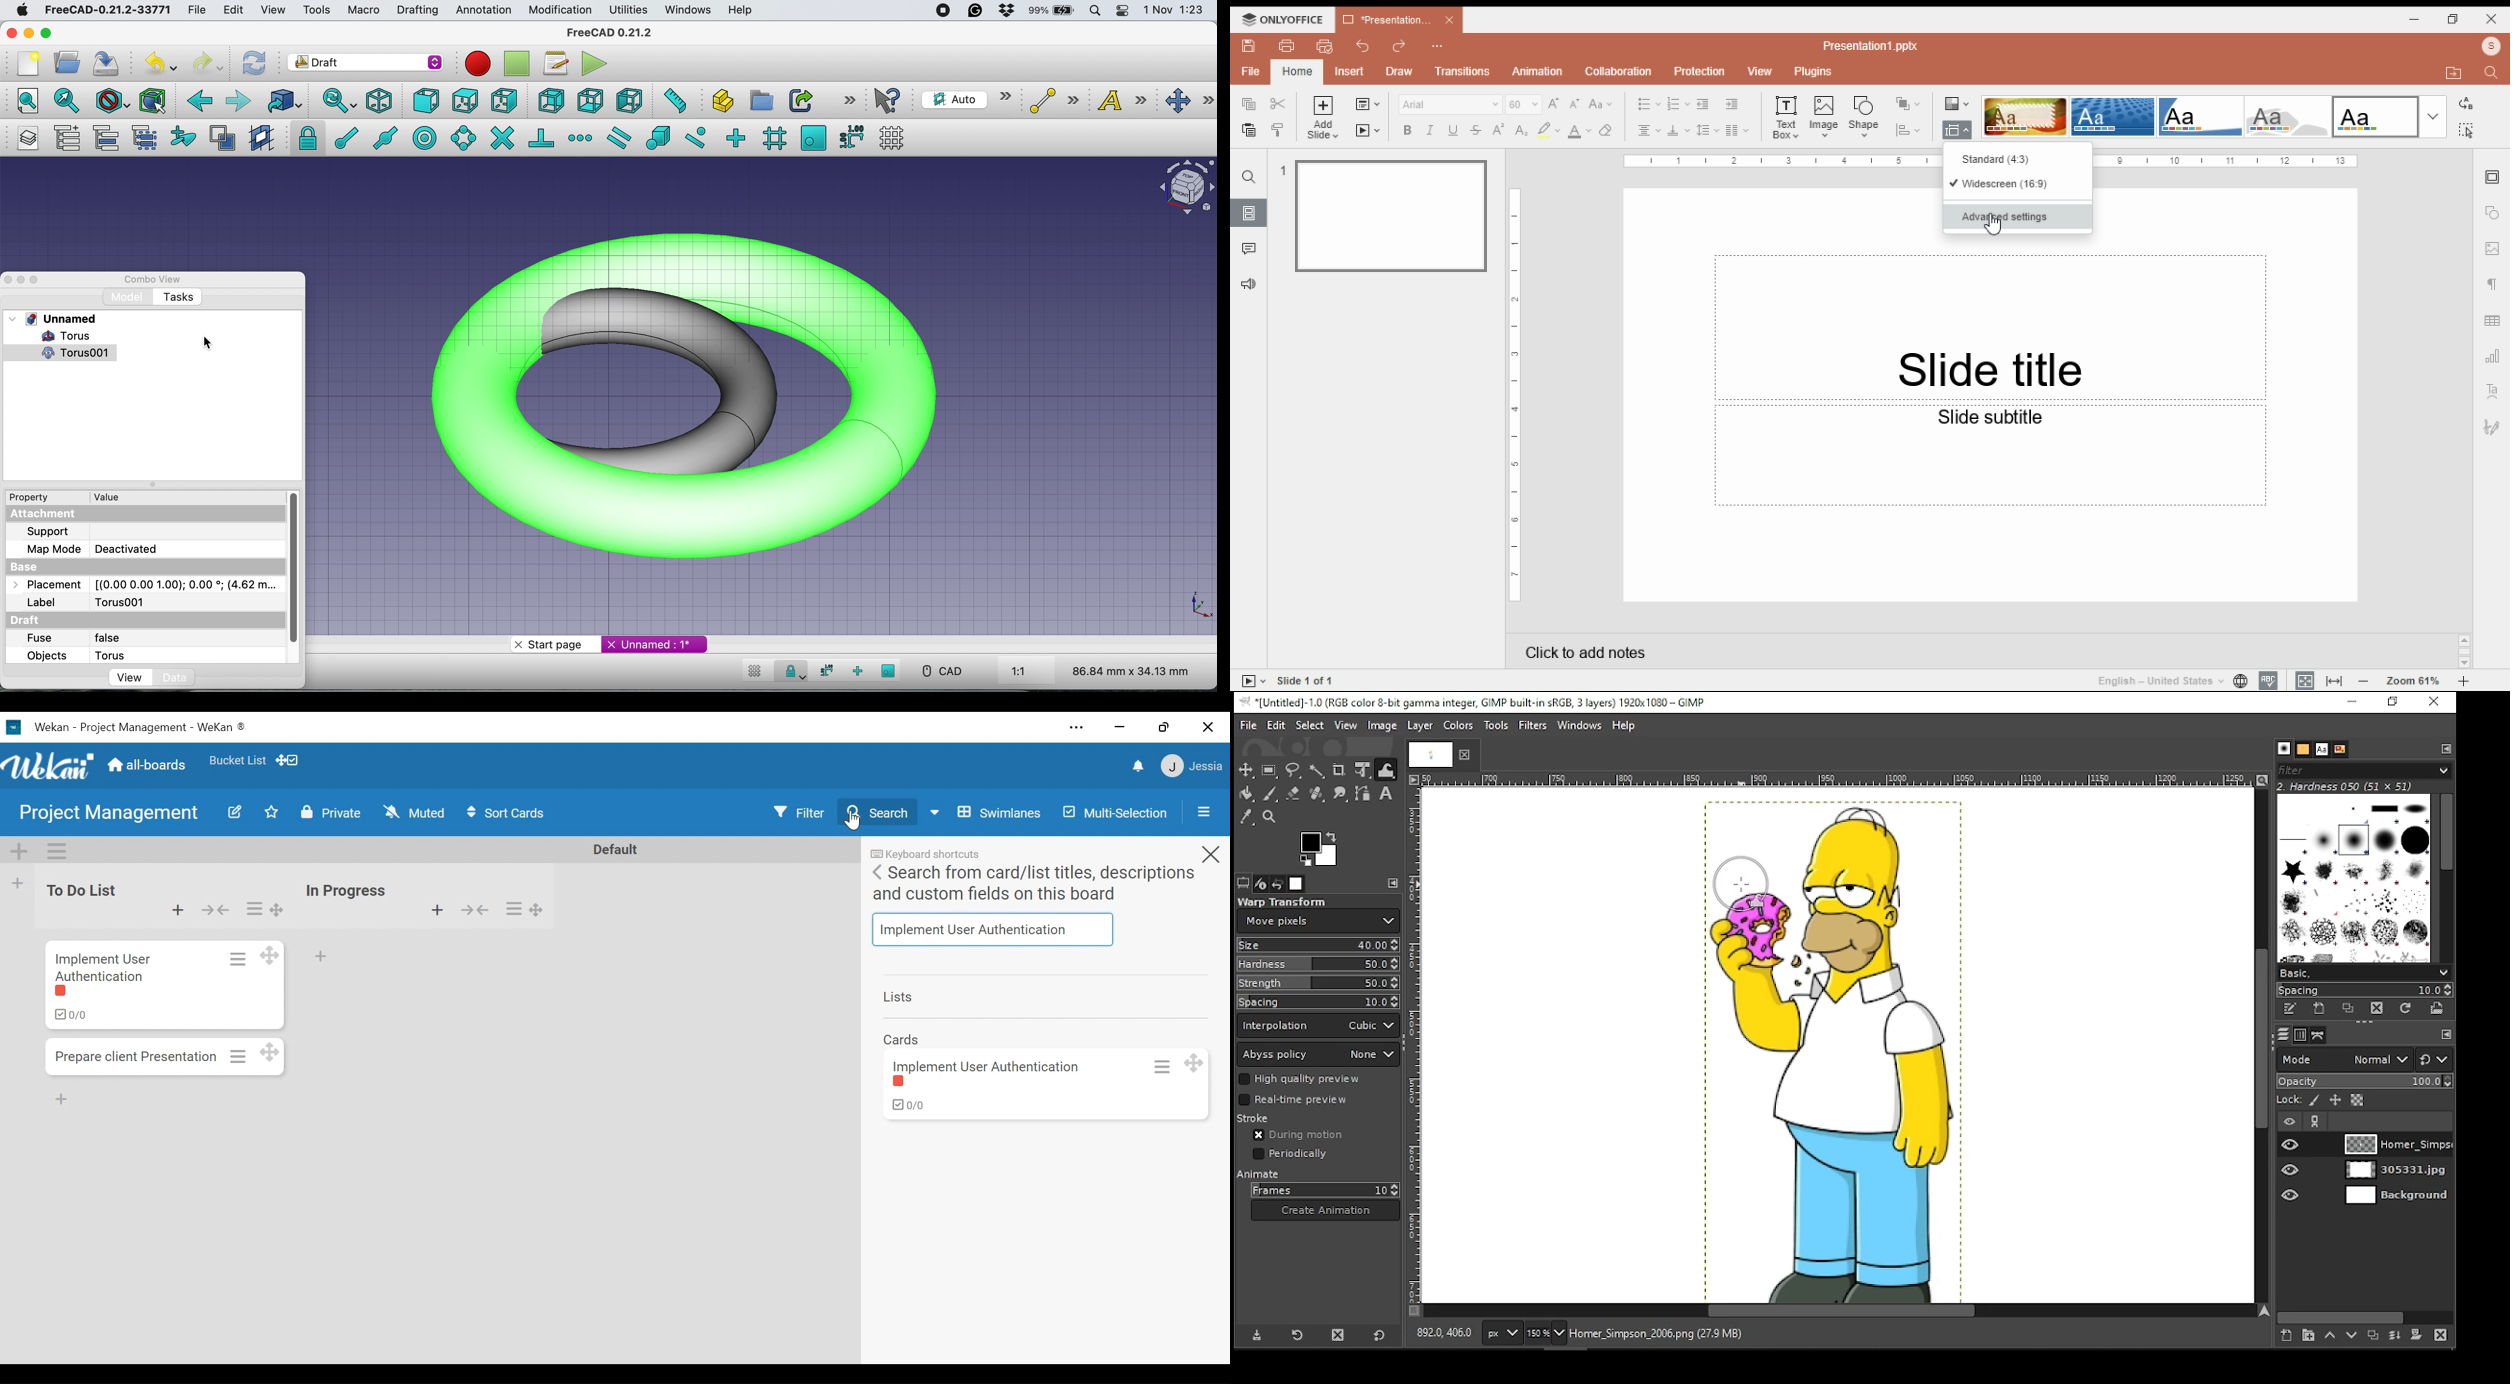  Describe the element at coordinates (1191, 766) in the screenshot. I see `member menu` at that location.